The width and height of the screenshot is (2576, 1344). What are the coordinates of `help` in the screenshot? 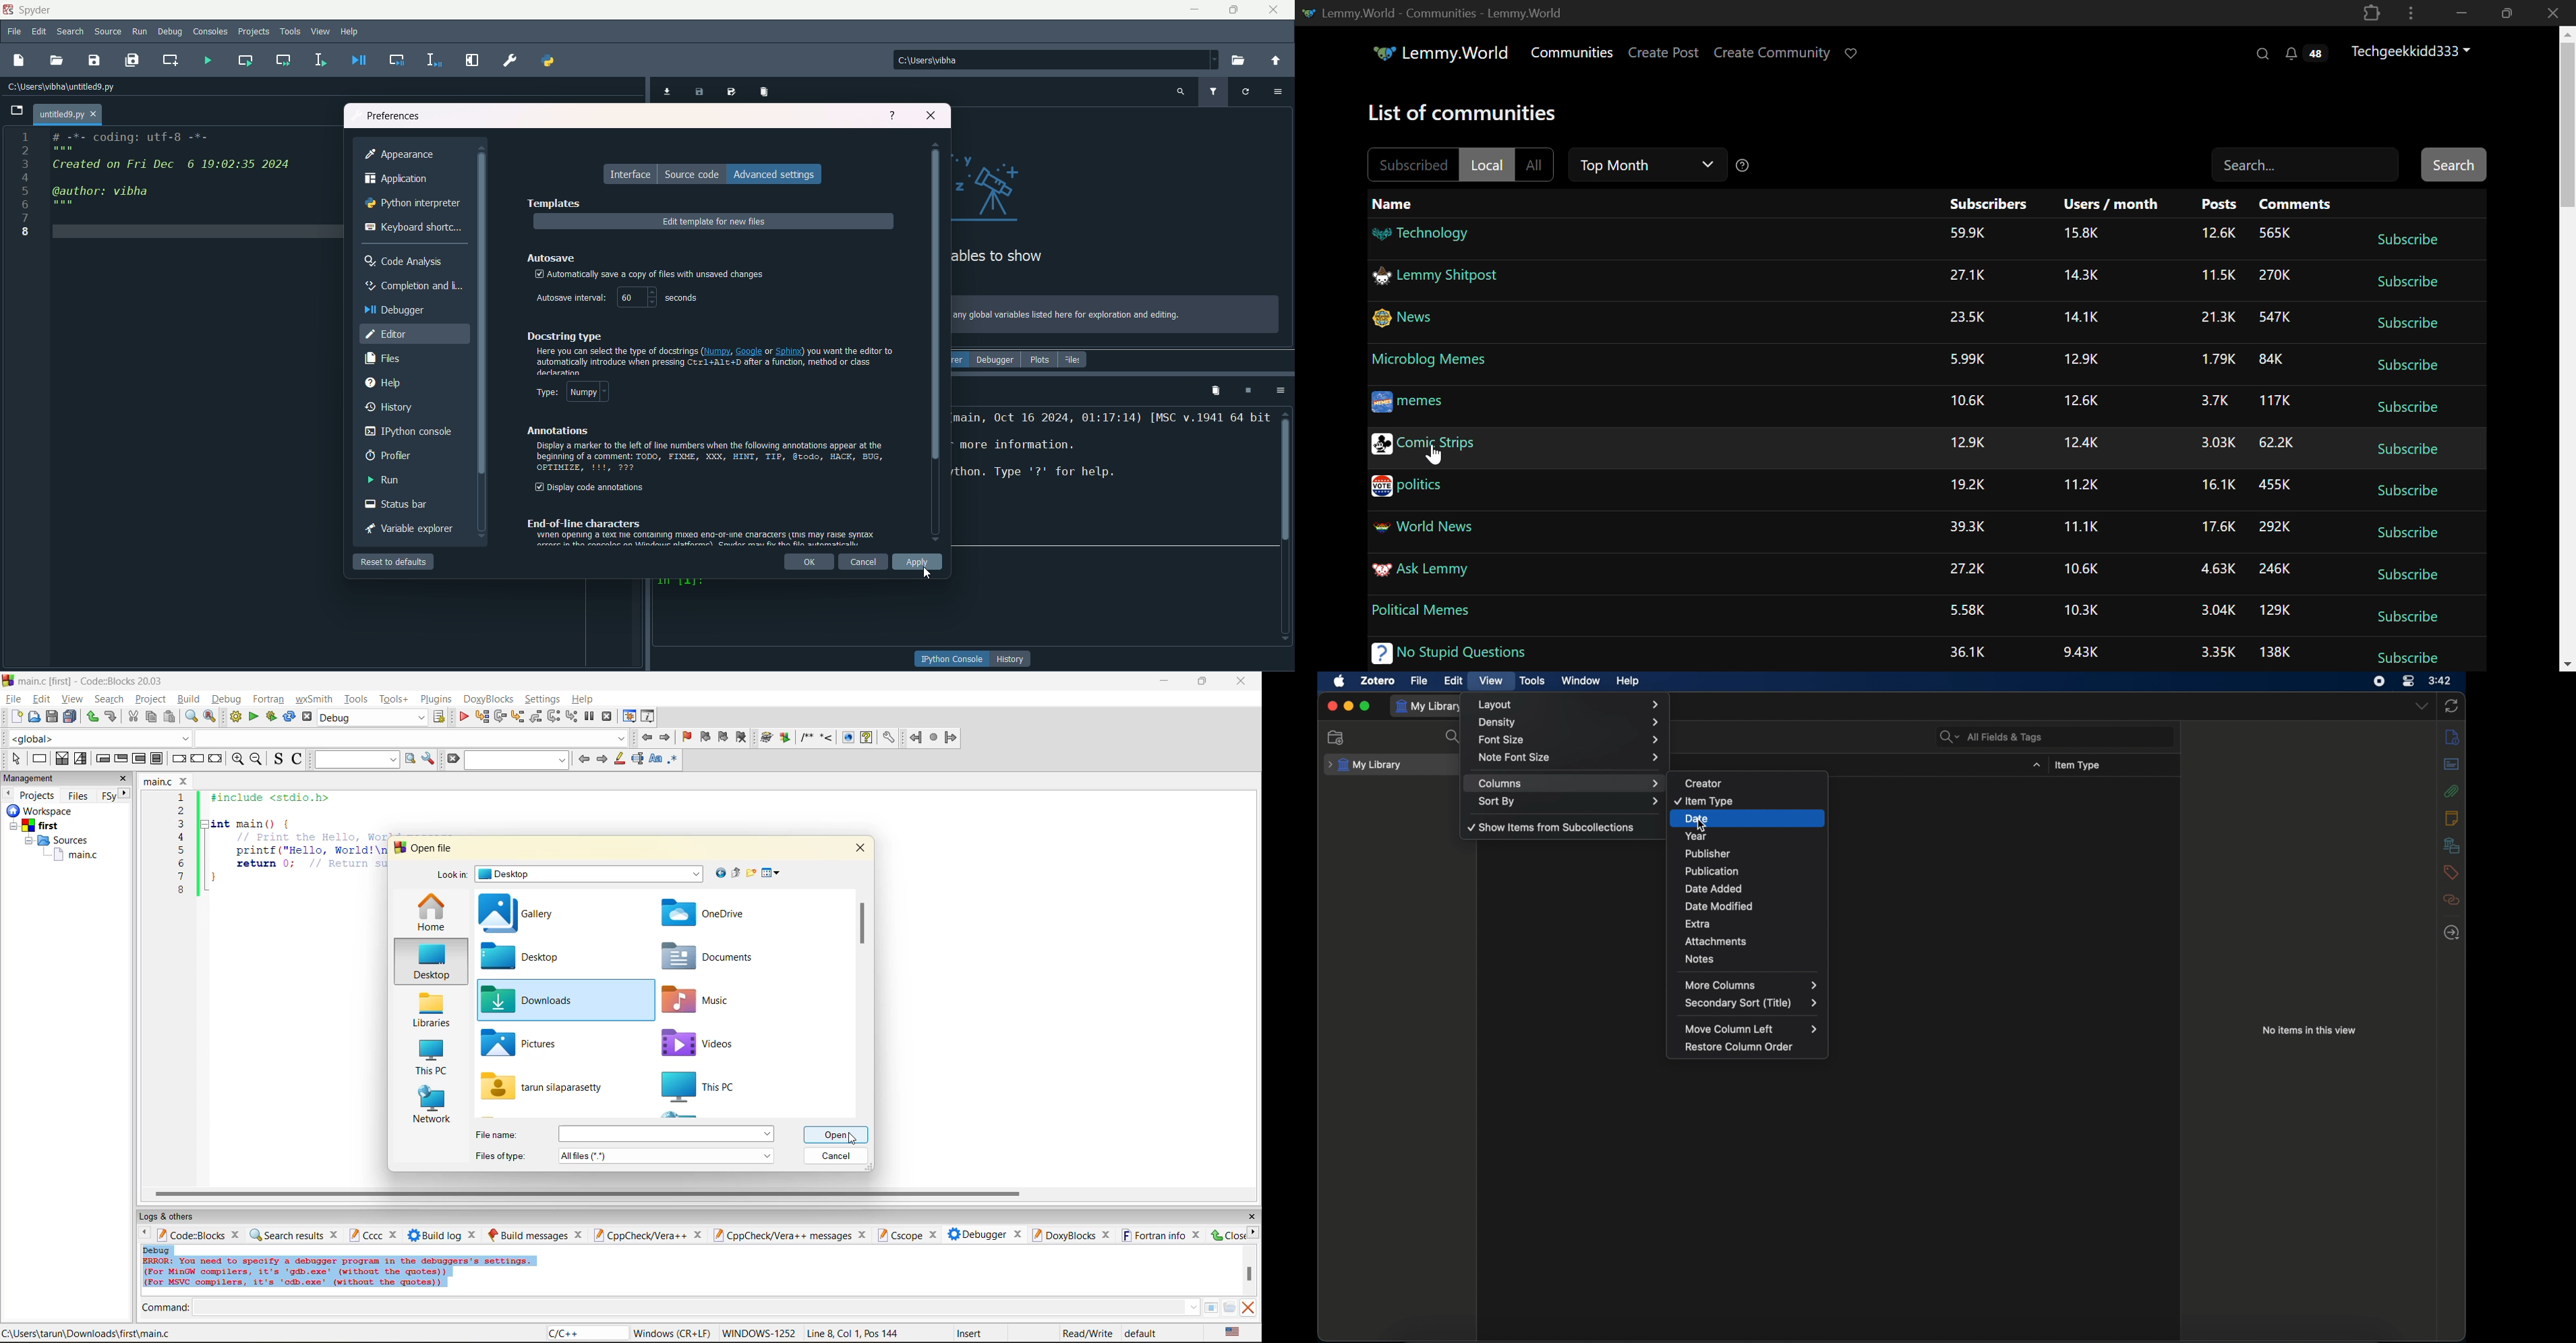 It's located at (866, 737).